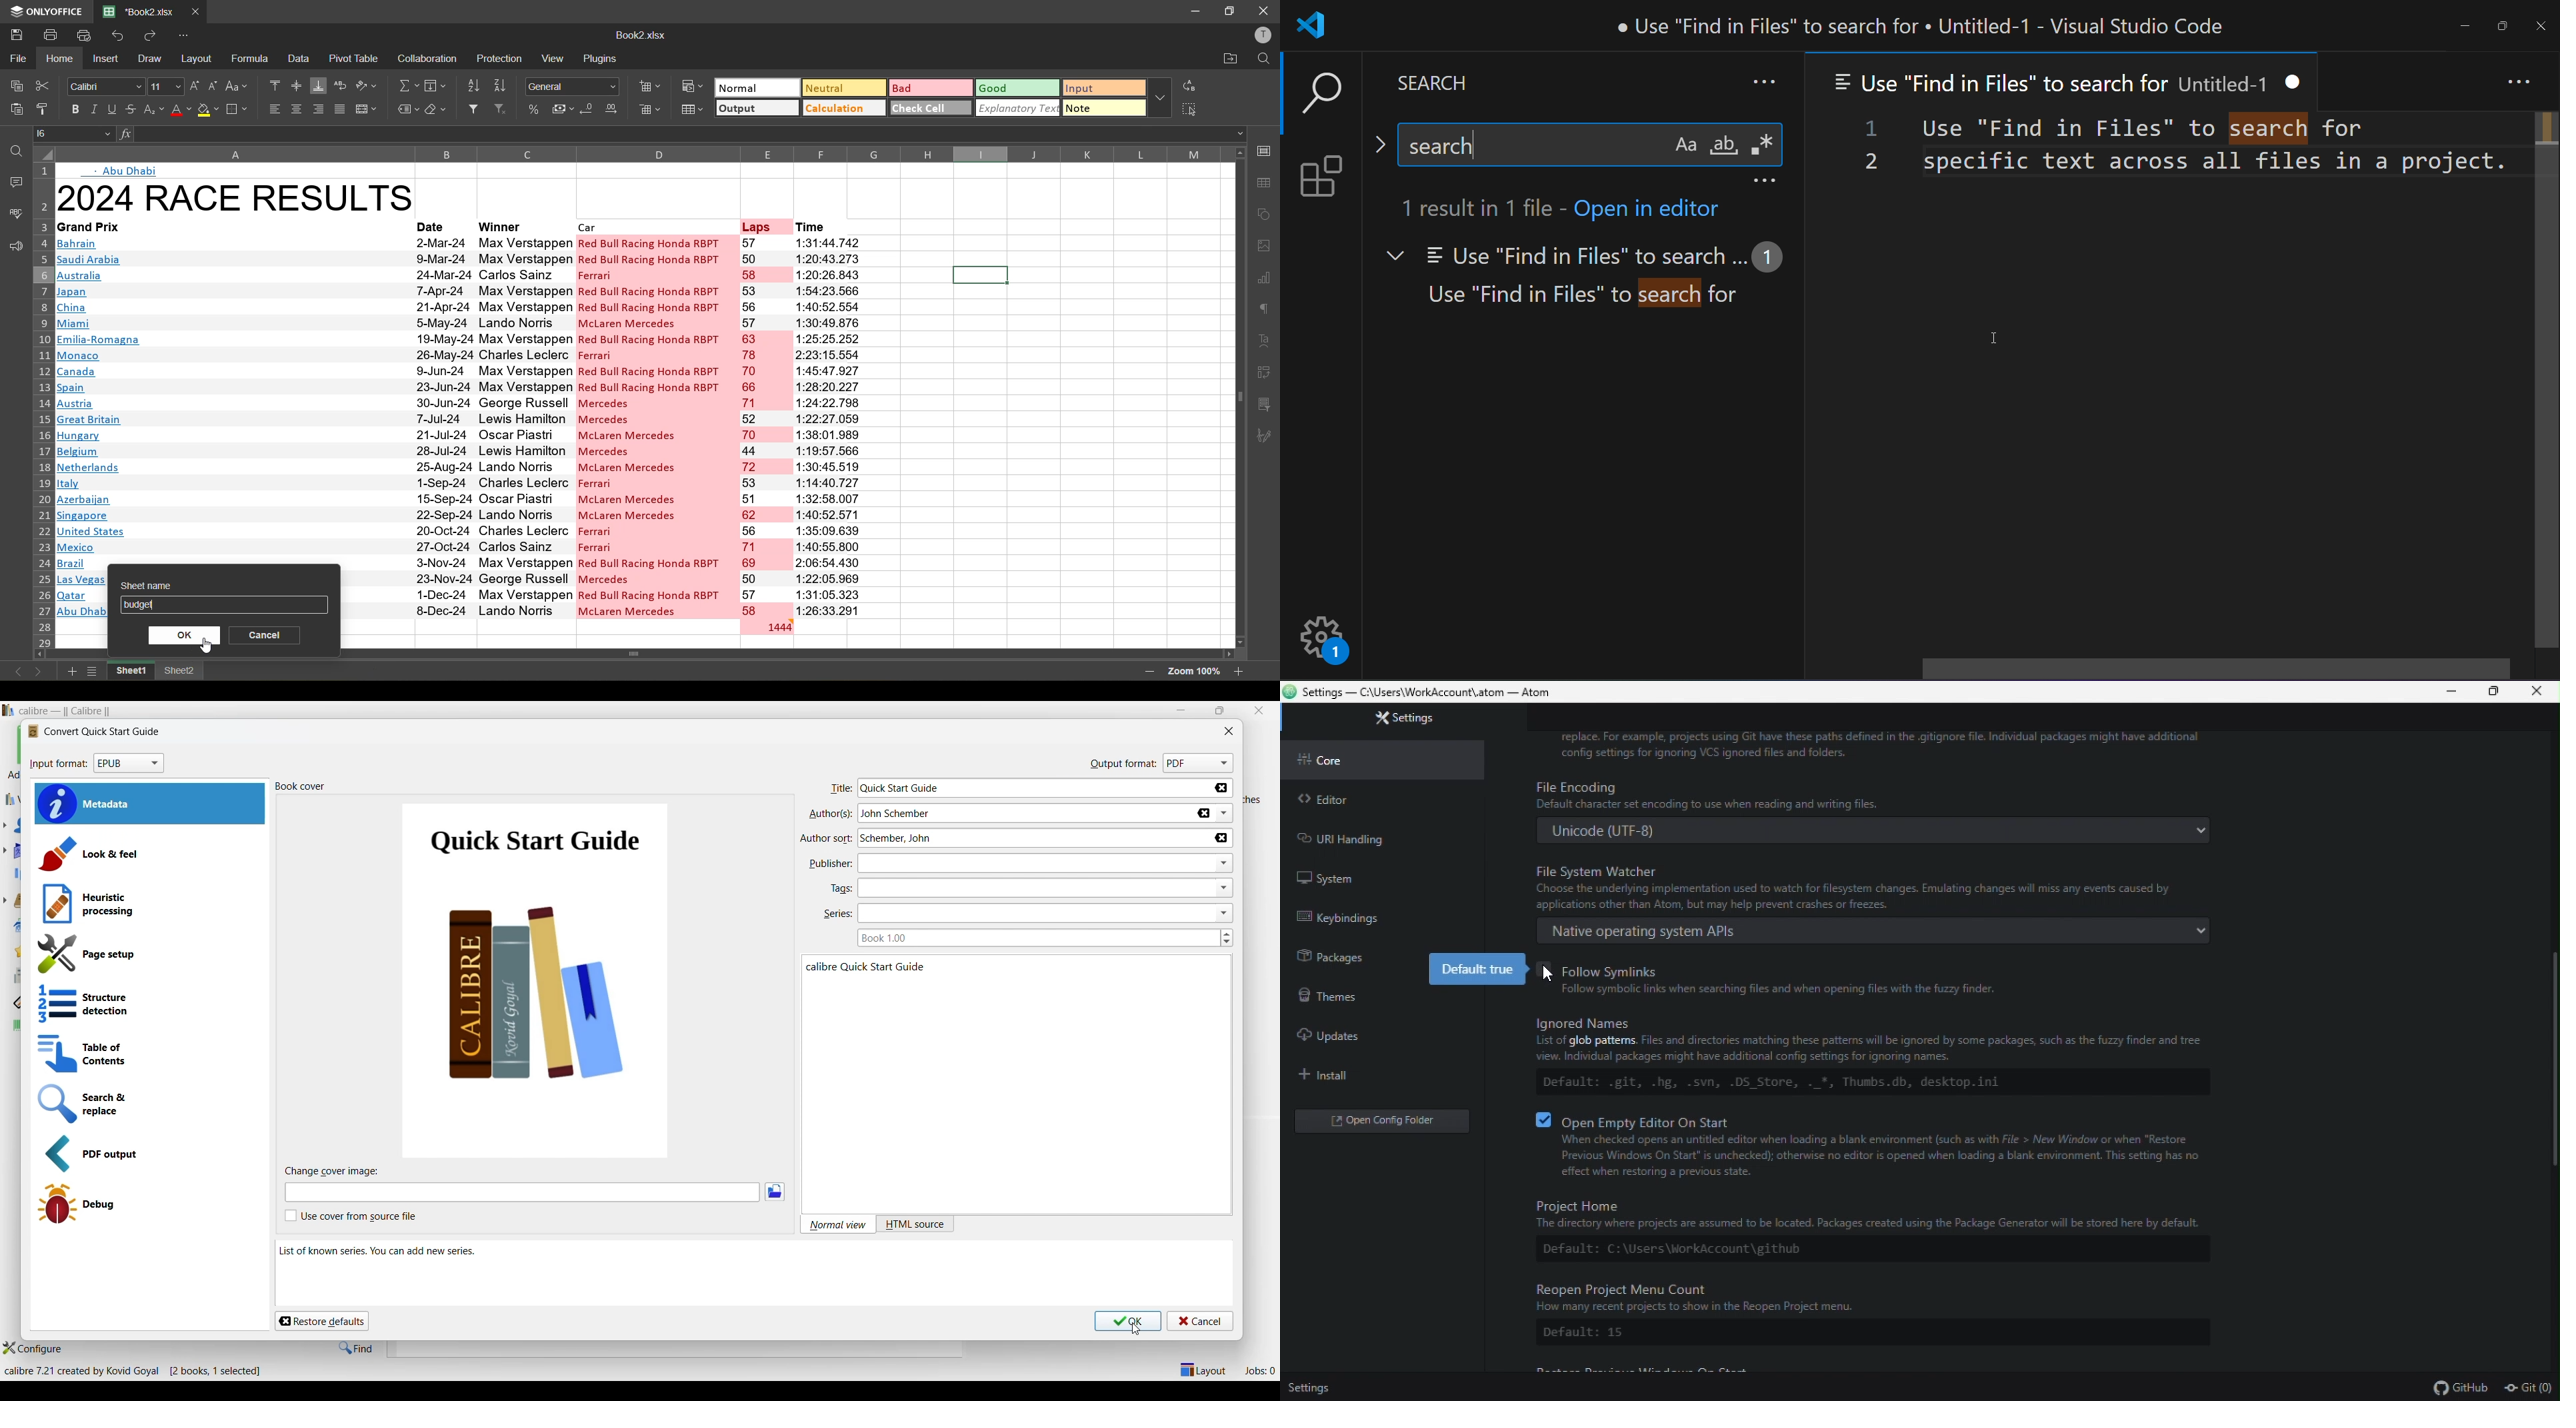 This screenshot has height=1428, width=2576. What do you see at coordinates (1314, 25) in the screenshot?
I see `logo` at bounding box center [1314, 25].